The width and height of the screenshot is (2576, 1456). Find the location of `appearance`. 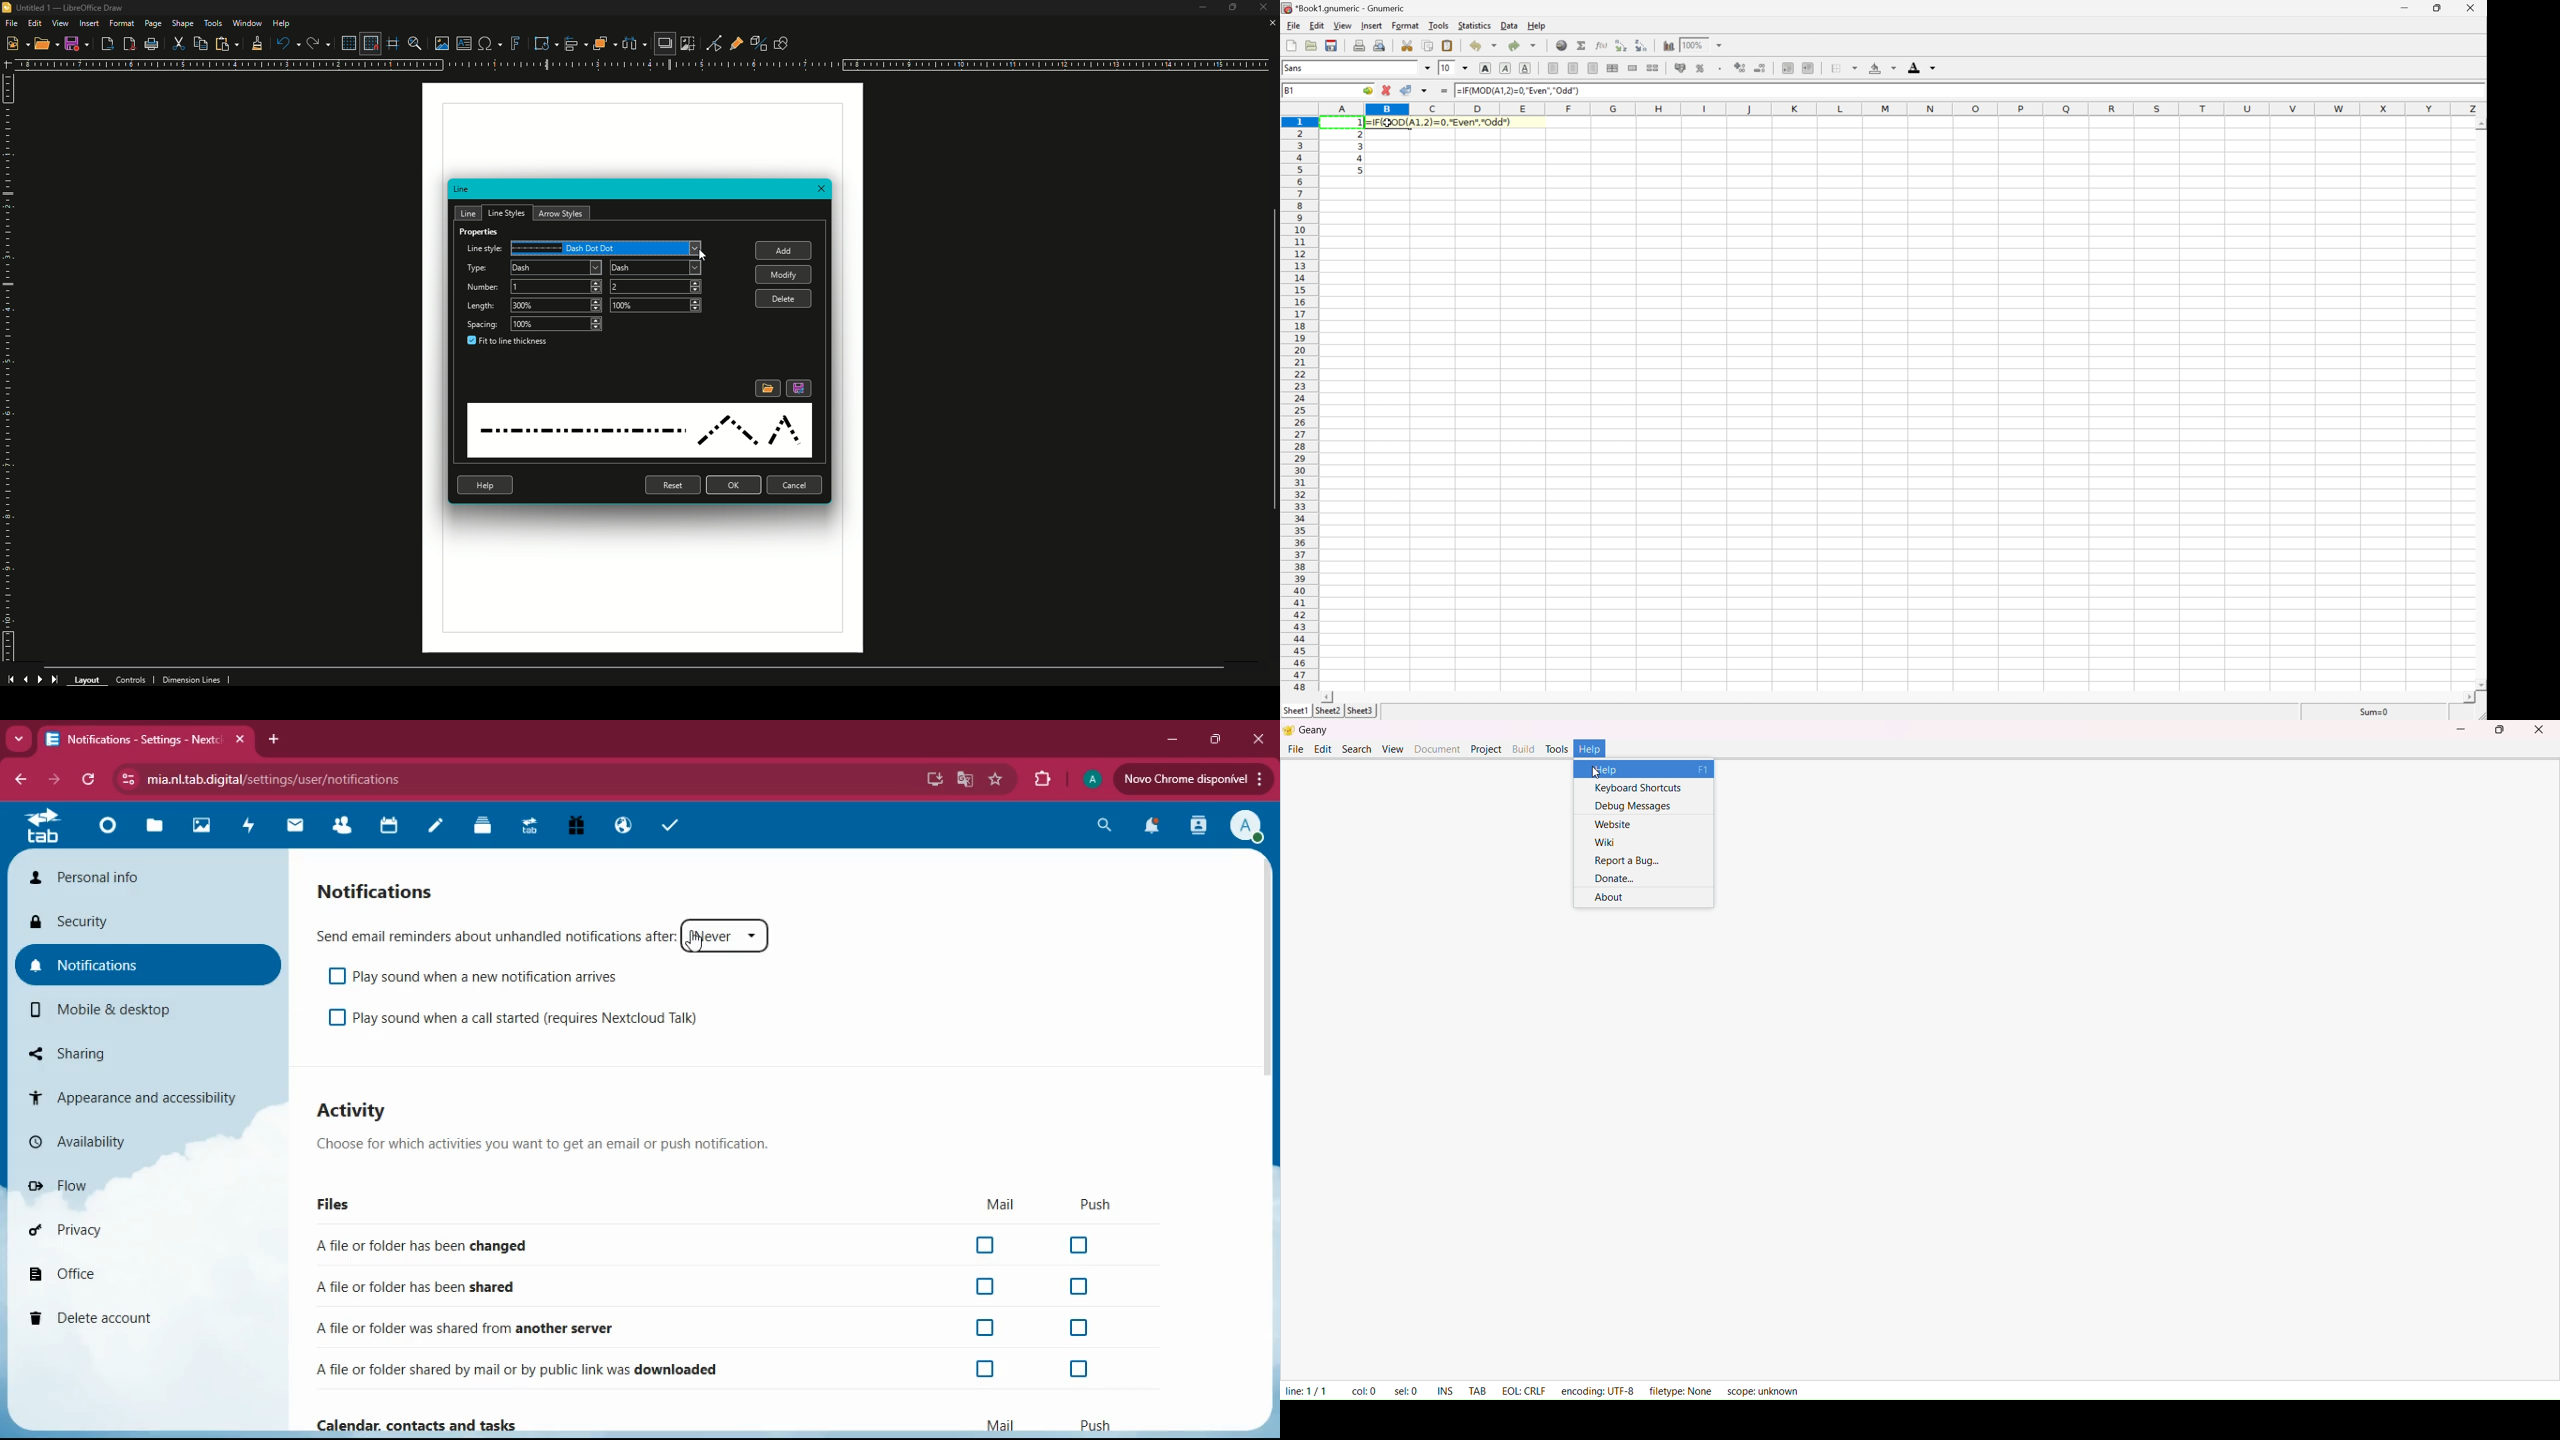

appearance is located at coordinates (137, 1095).